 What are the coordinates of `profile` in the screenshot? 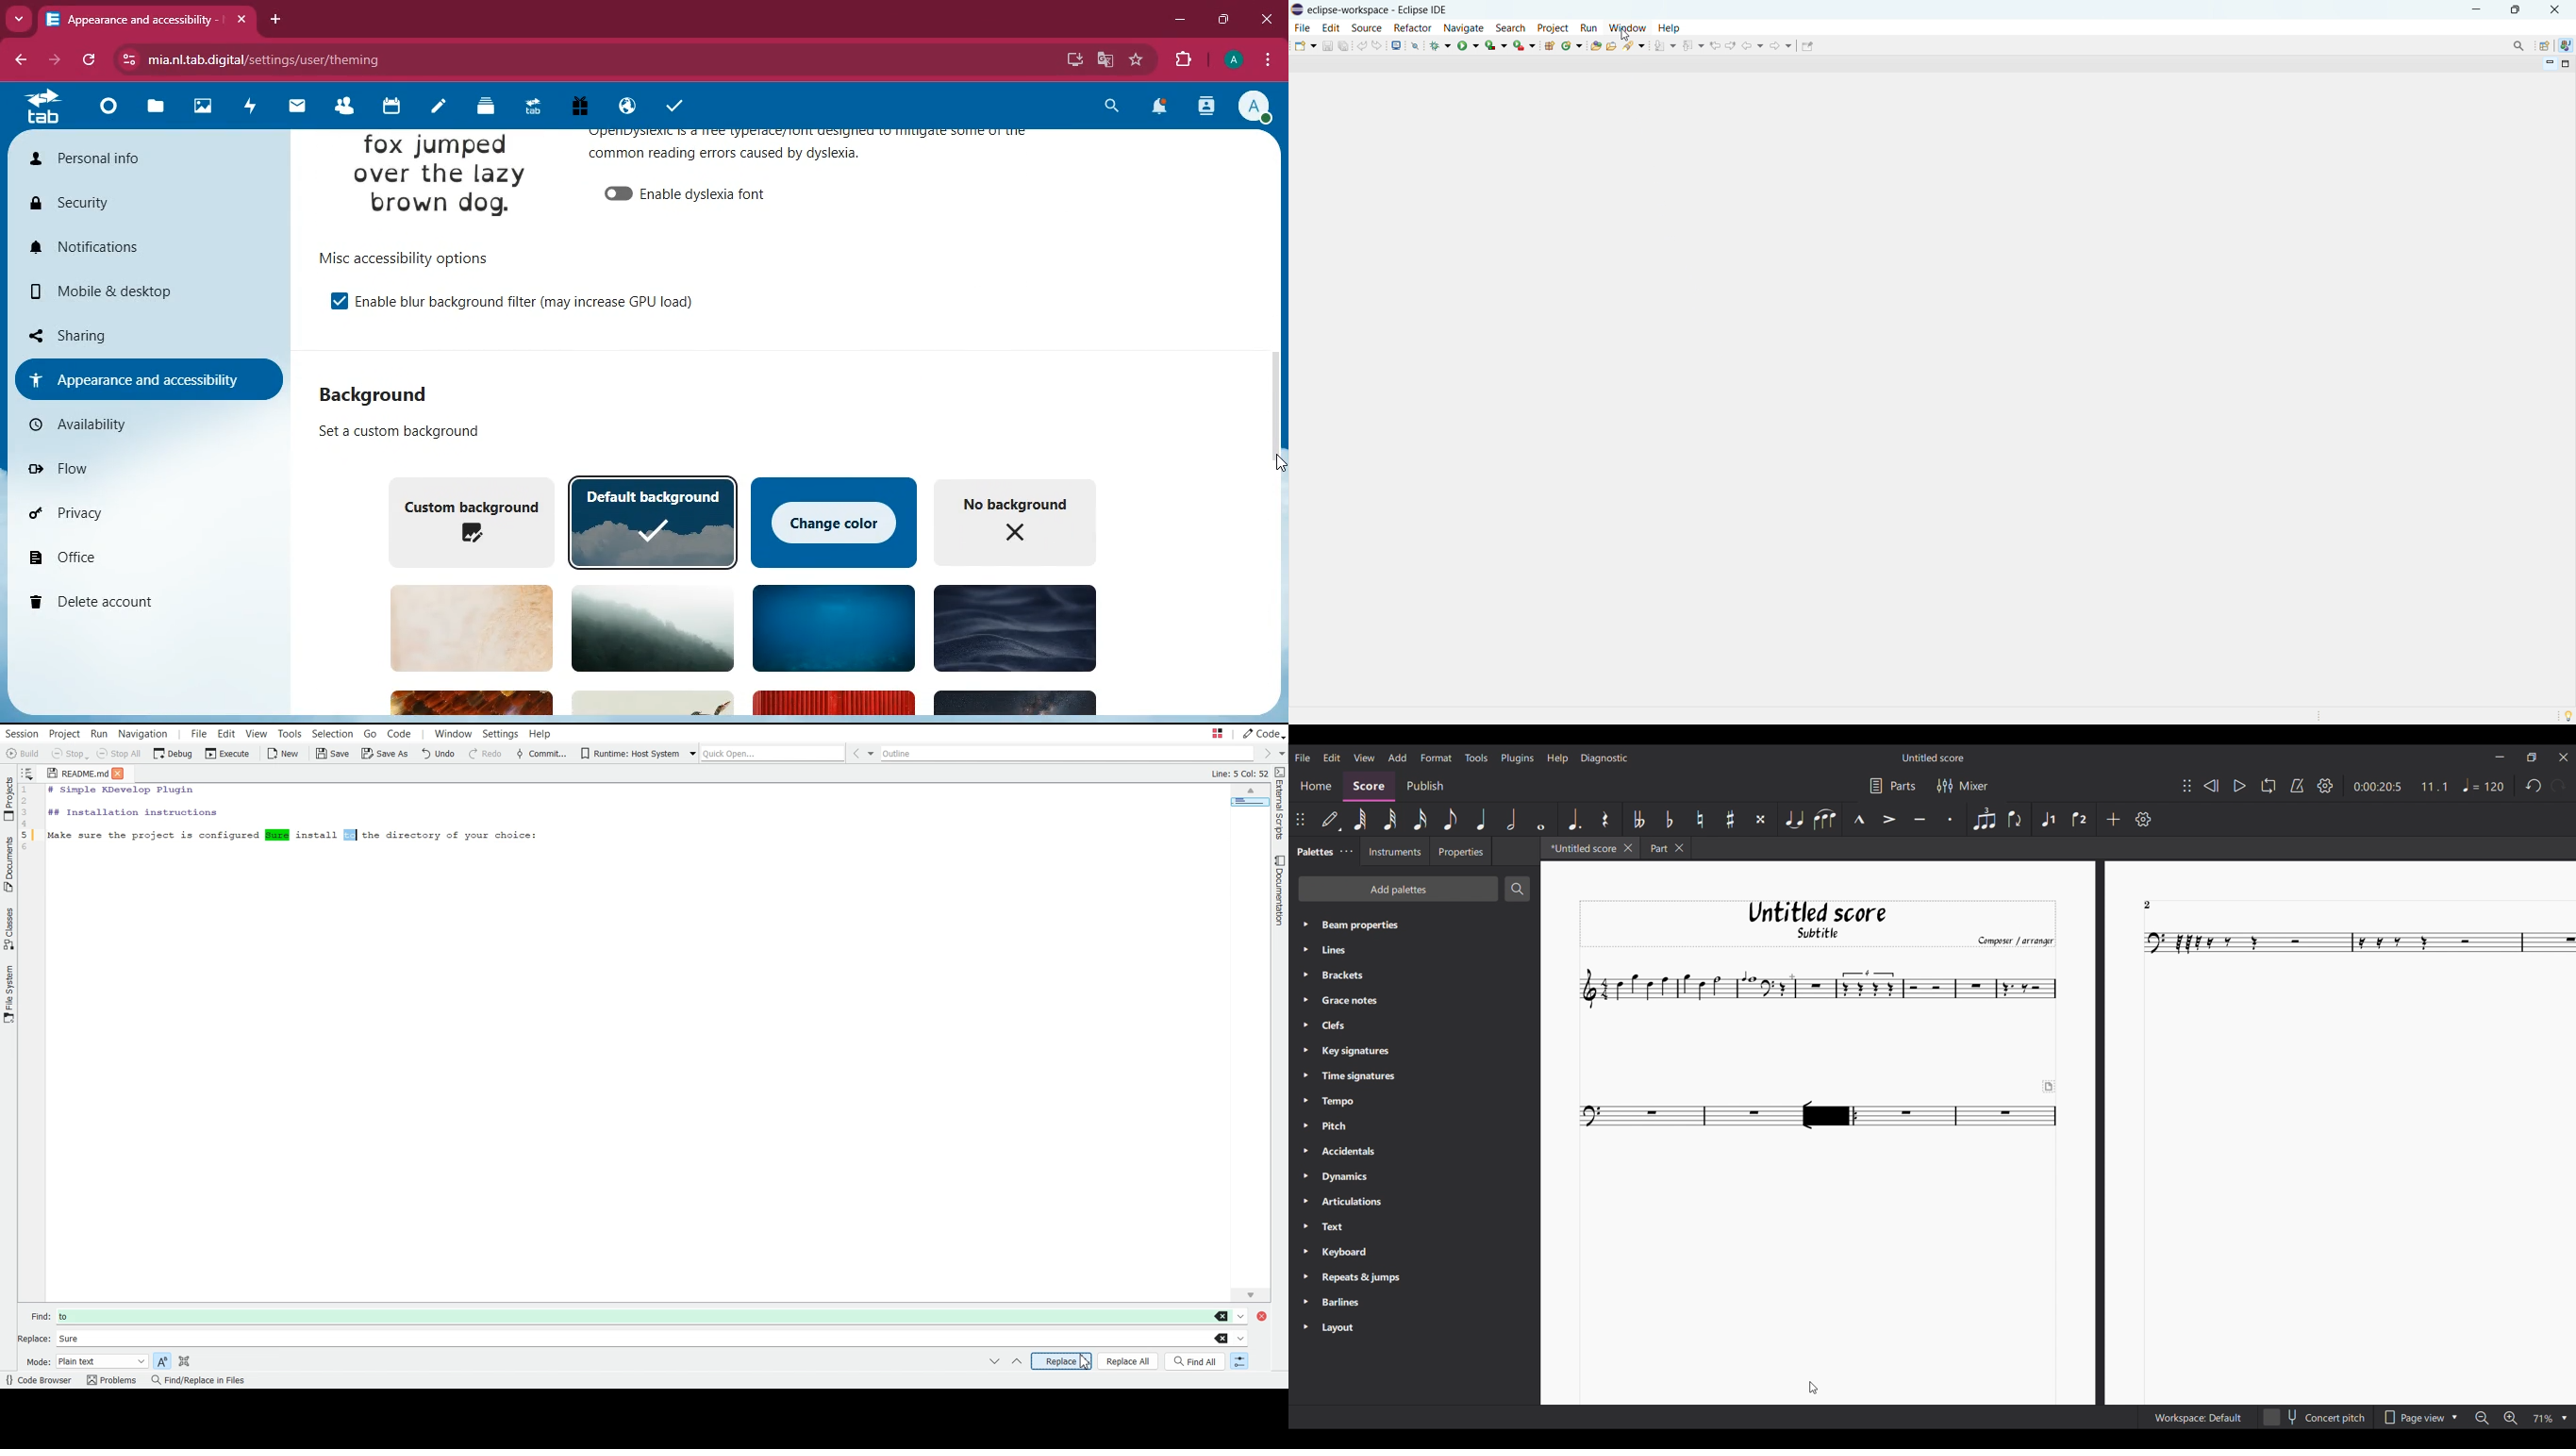 It's located at (1255, 108).